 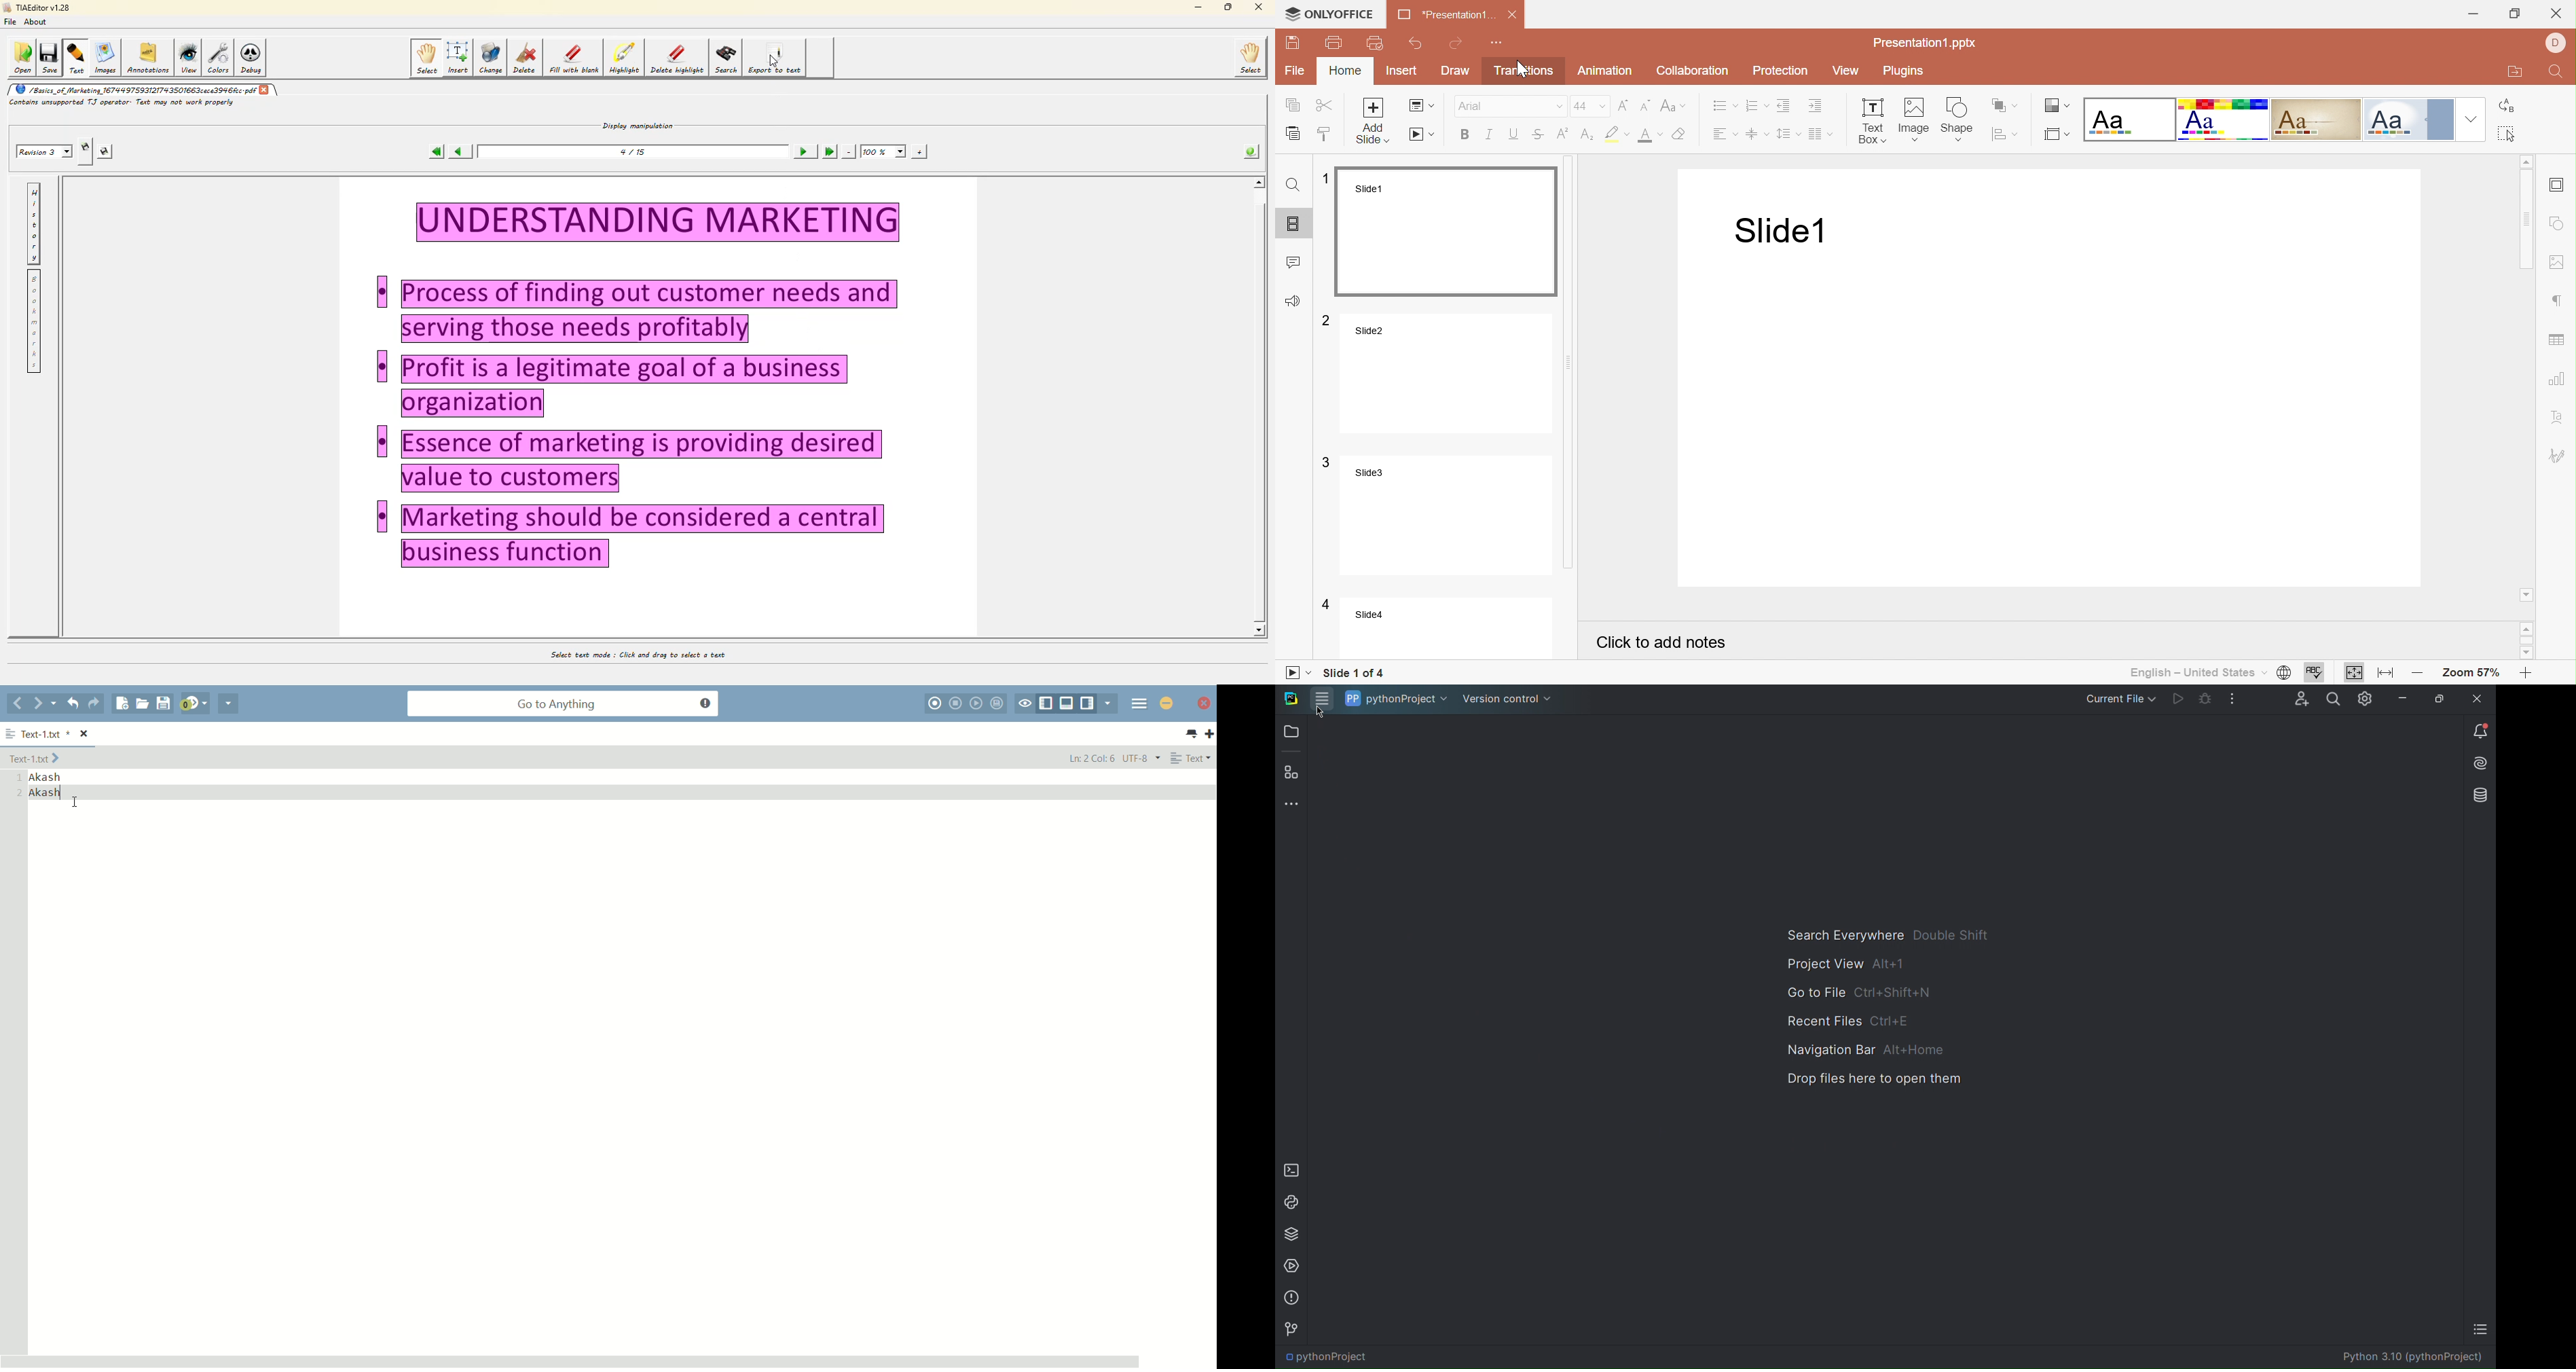 What do you see at coordinates (1591, 106) in the screenshot?
I see `44` at bounding box center [1591, 106].